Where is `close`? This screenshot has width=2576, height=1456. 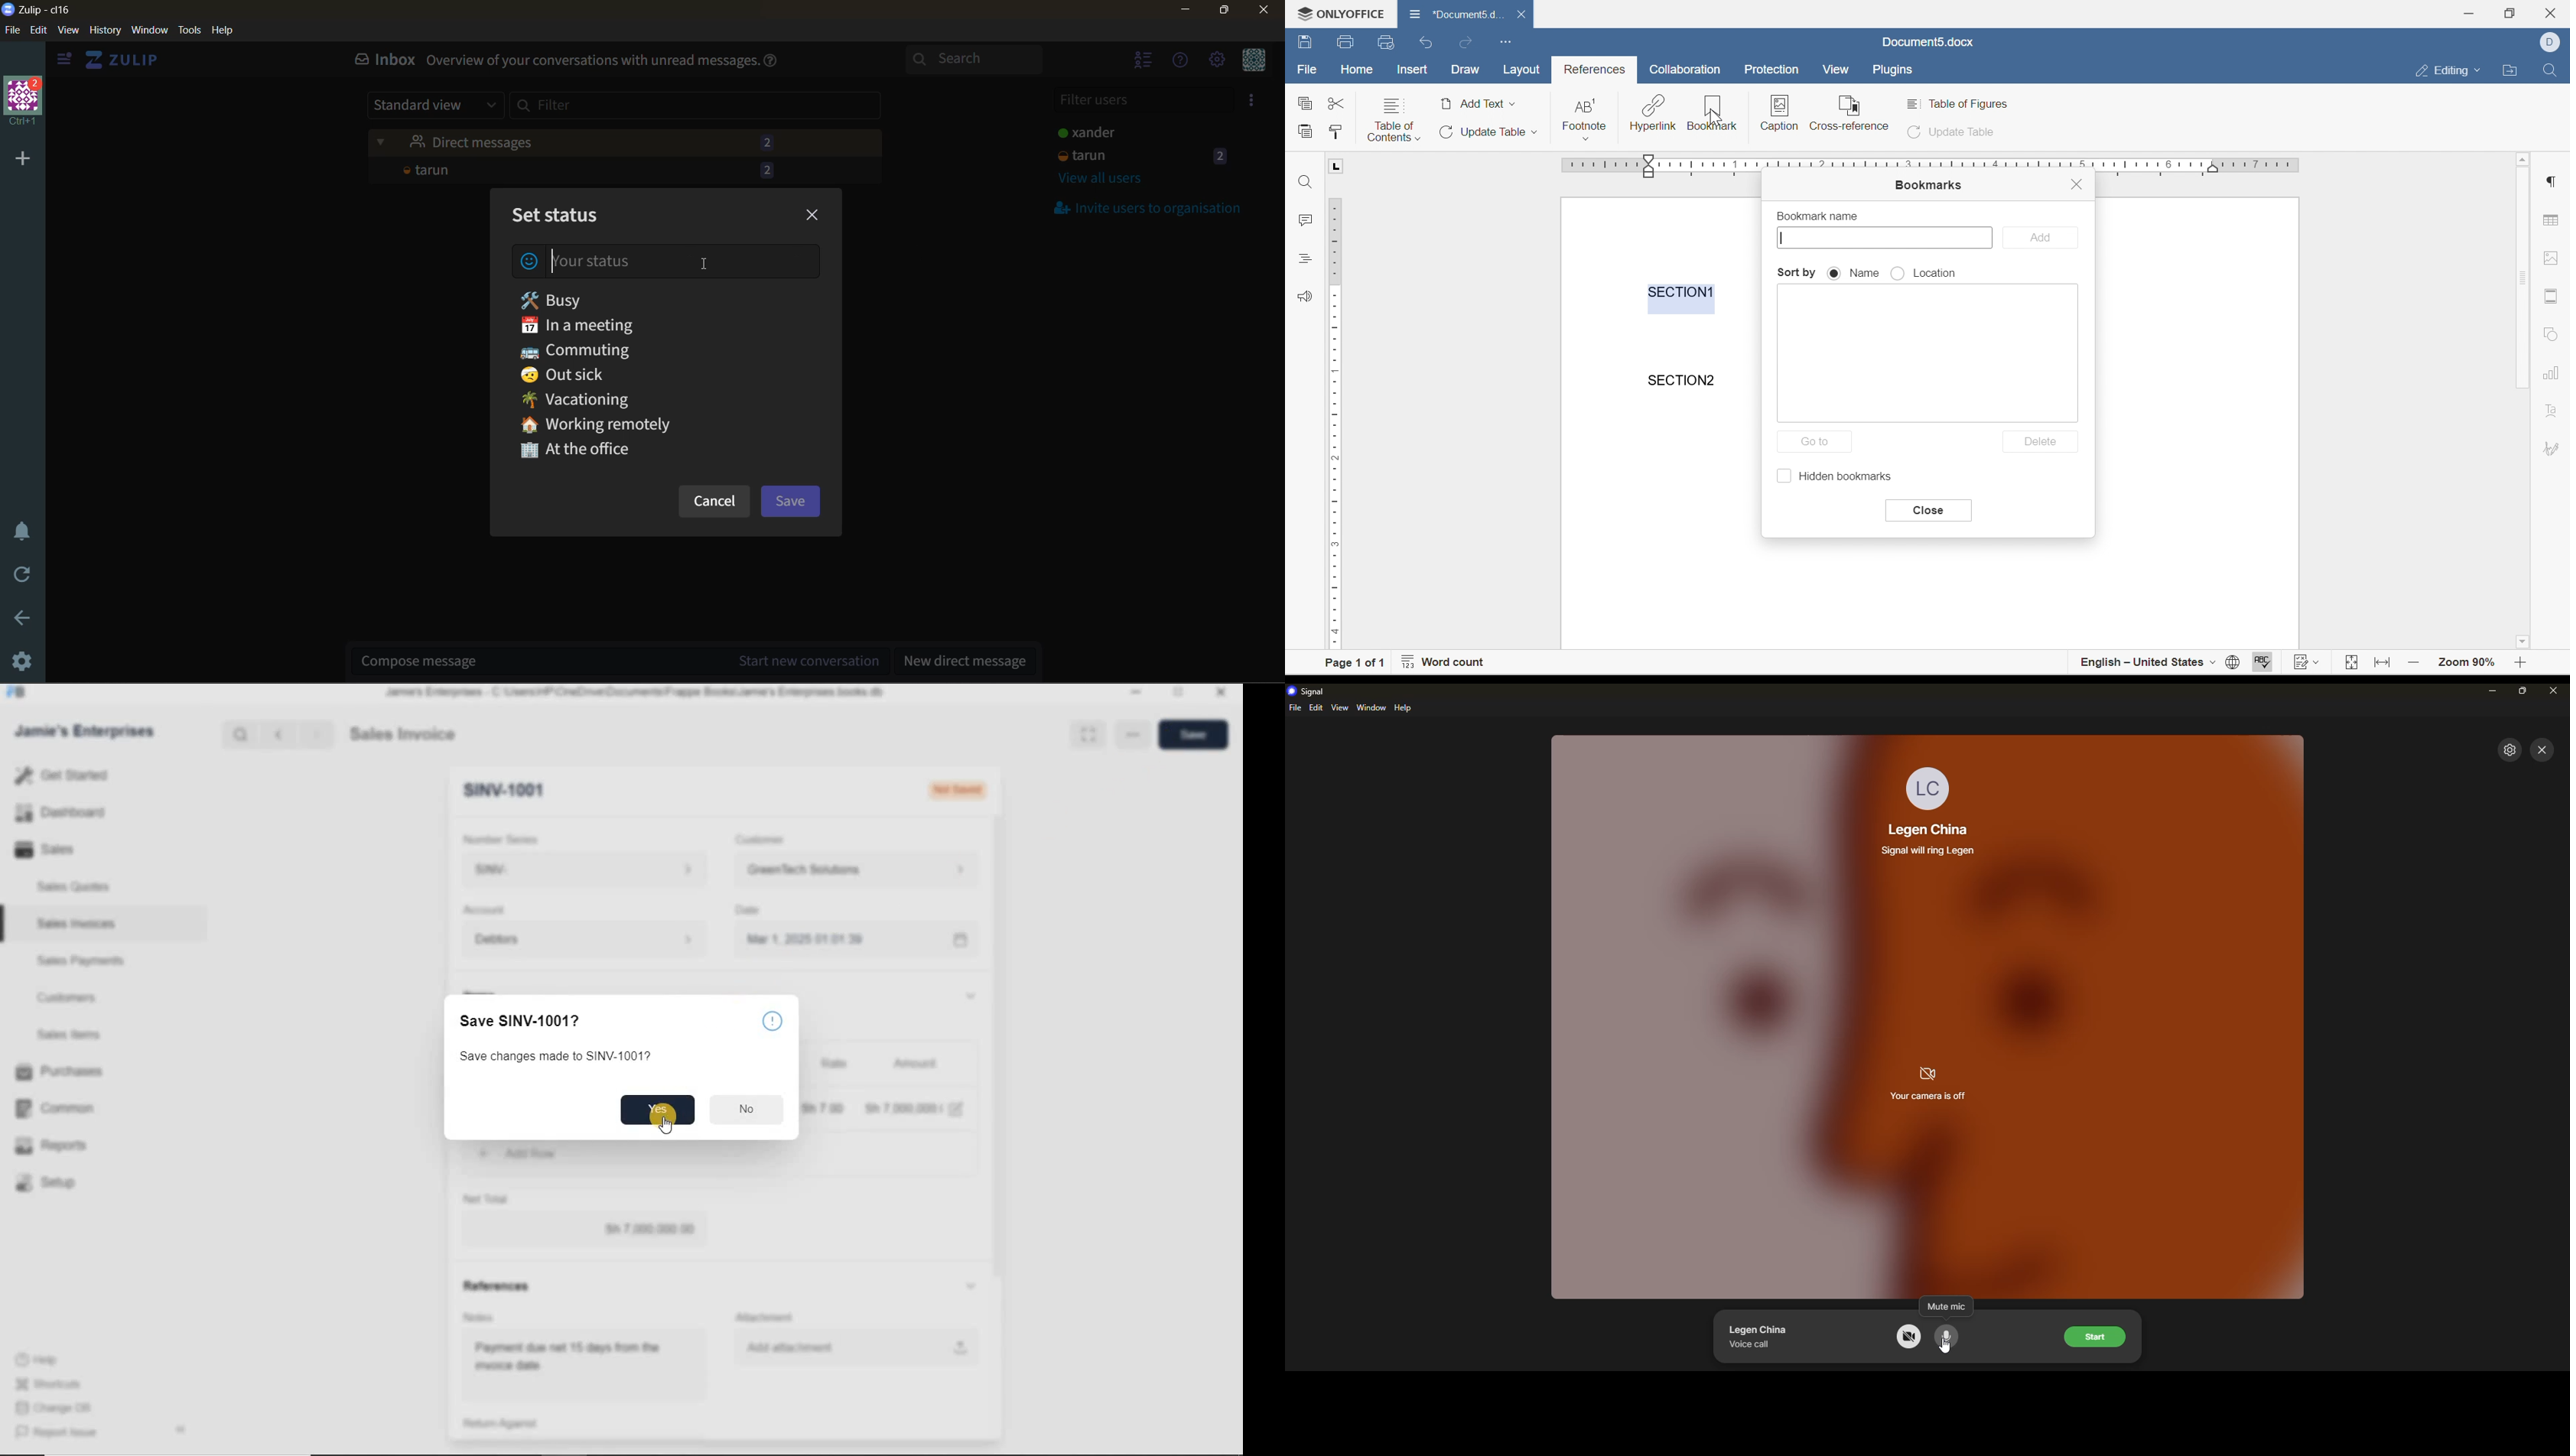
close is located at coordinates (817, 213).